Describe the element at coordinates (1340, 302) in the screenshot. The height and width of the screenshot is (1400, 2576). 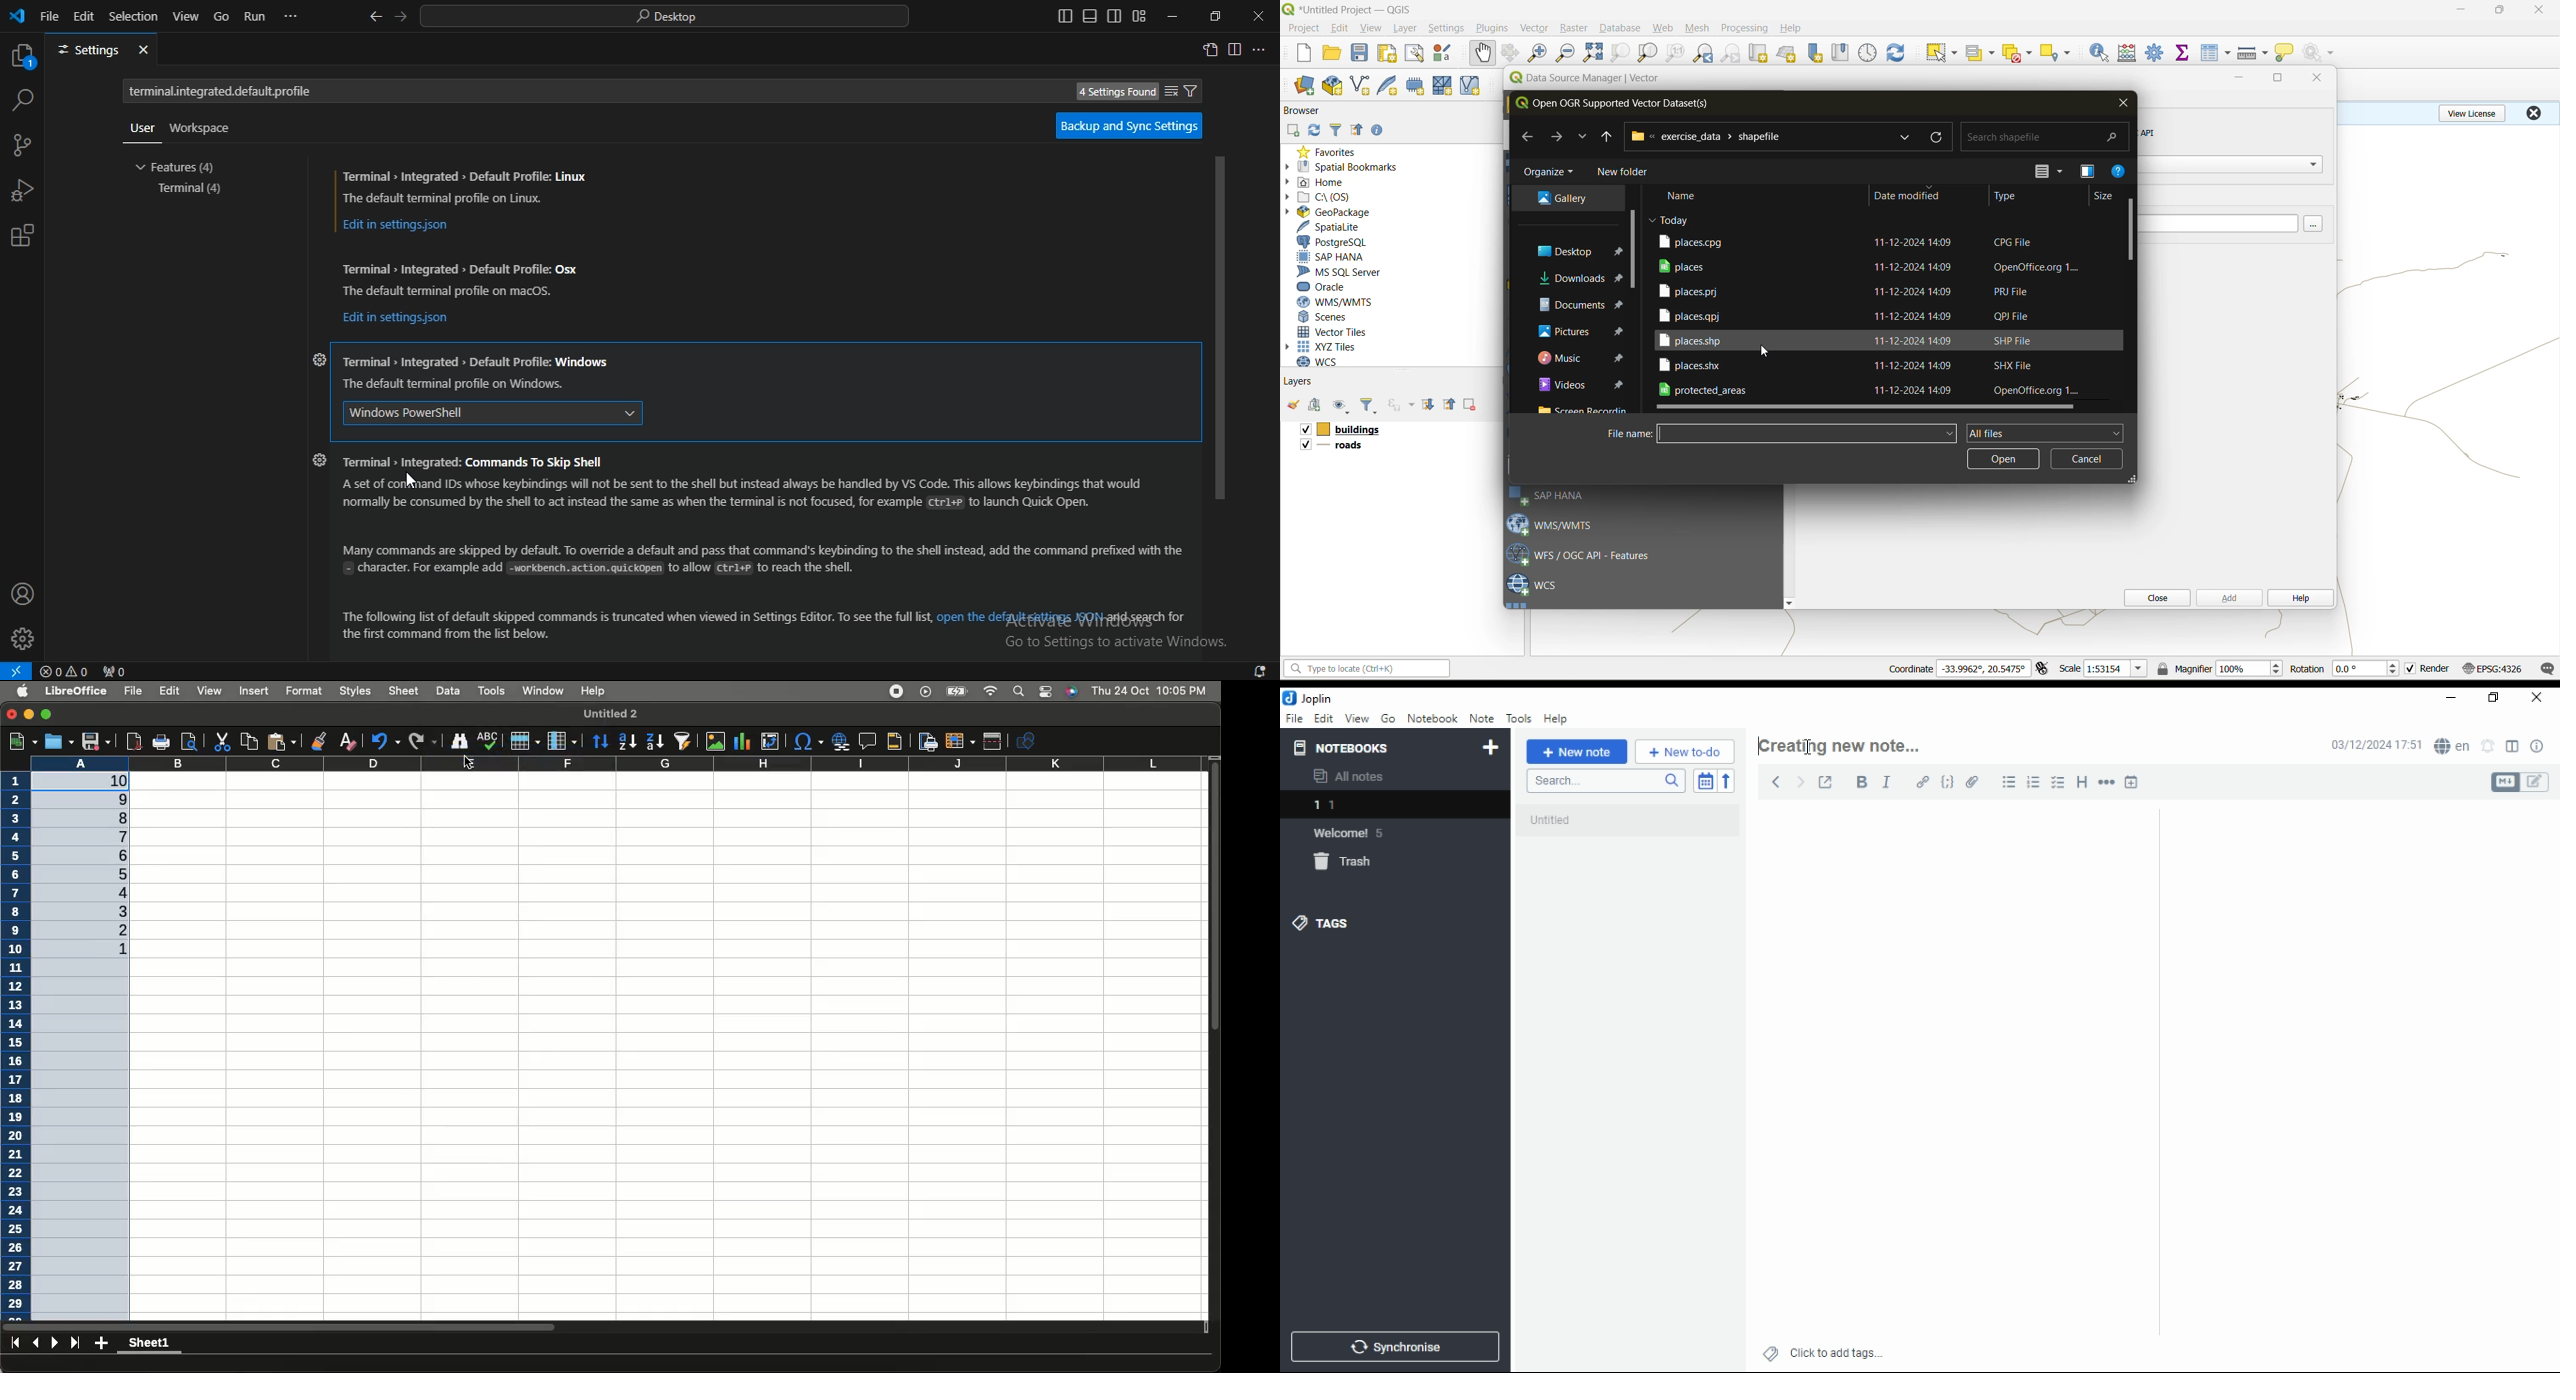
I see `wms/wmts` at that location.